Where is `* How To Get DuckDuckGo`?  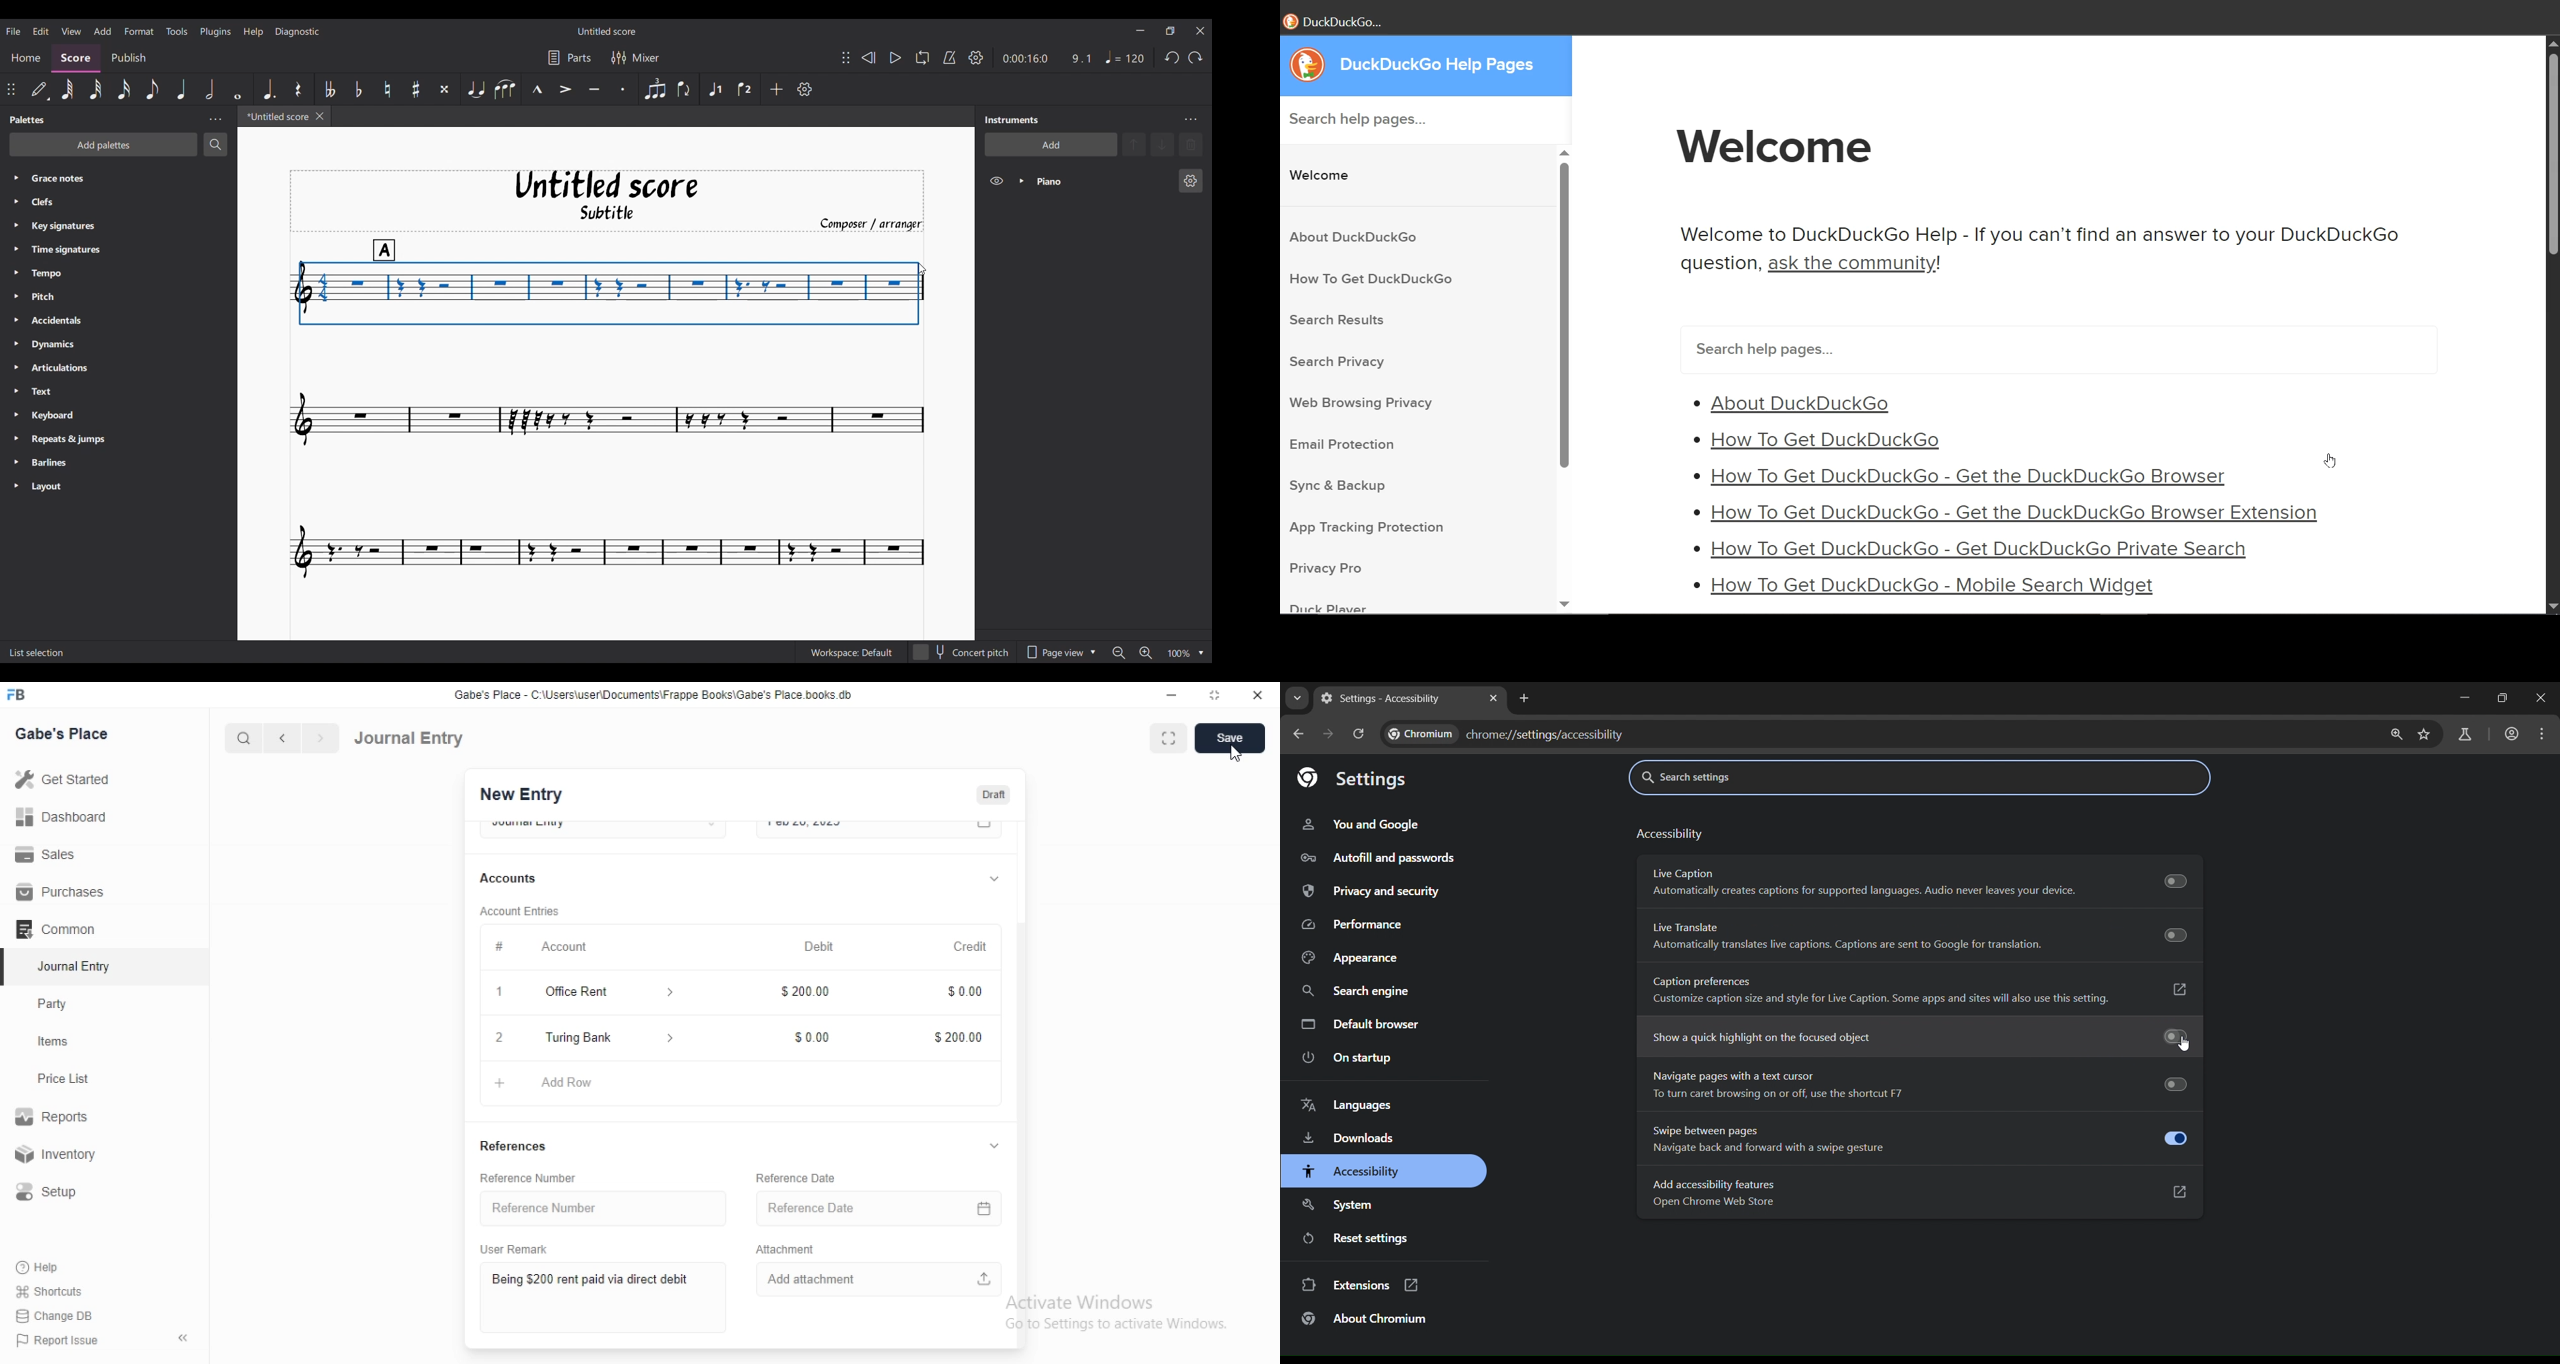
* How To Get DuckDuckGo is located at coordinates (1818, 440).